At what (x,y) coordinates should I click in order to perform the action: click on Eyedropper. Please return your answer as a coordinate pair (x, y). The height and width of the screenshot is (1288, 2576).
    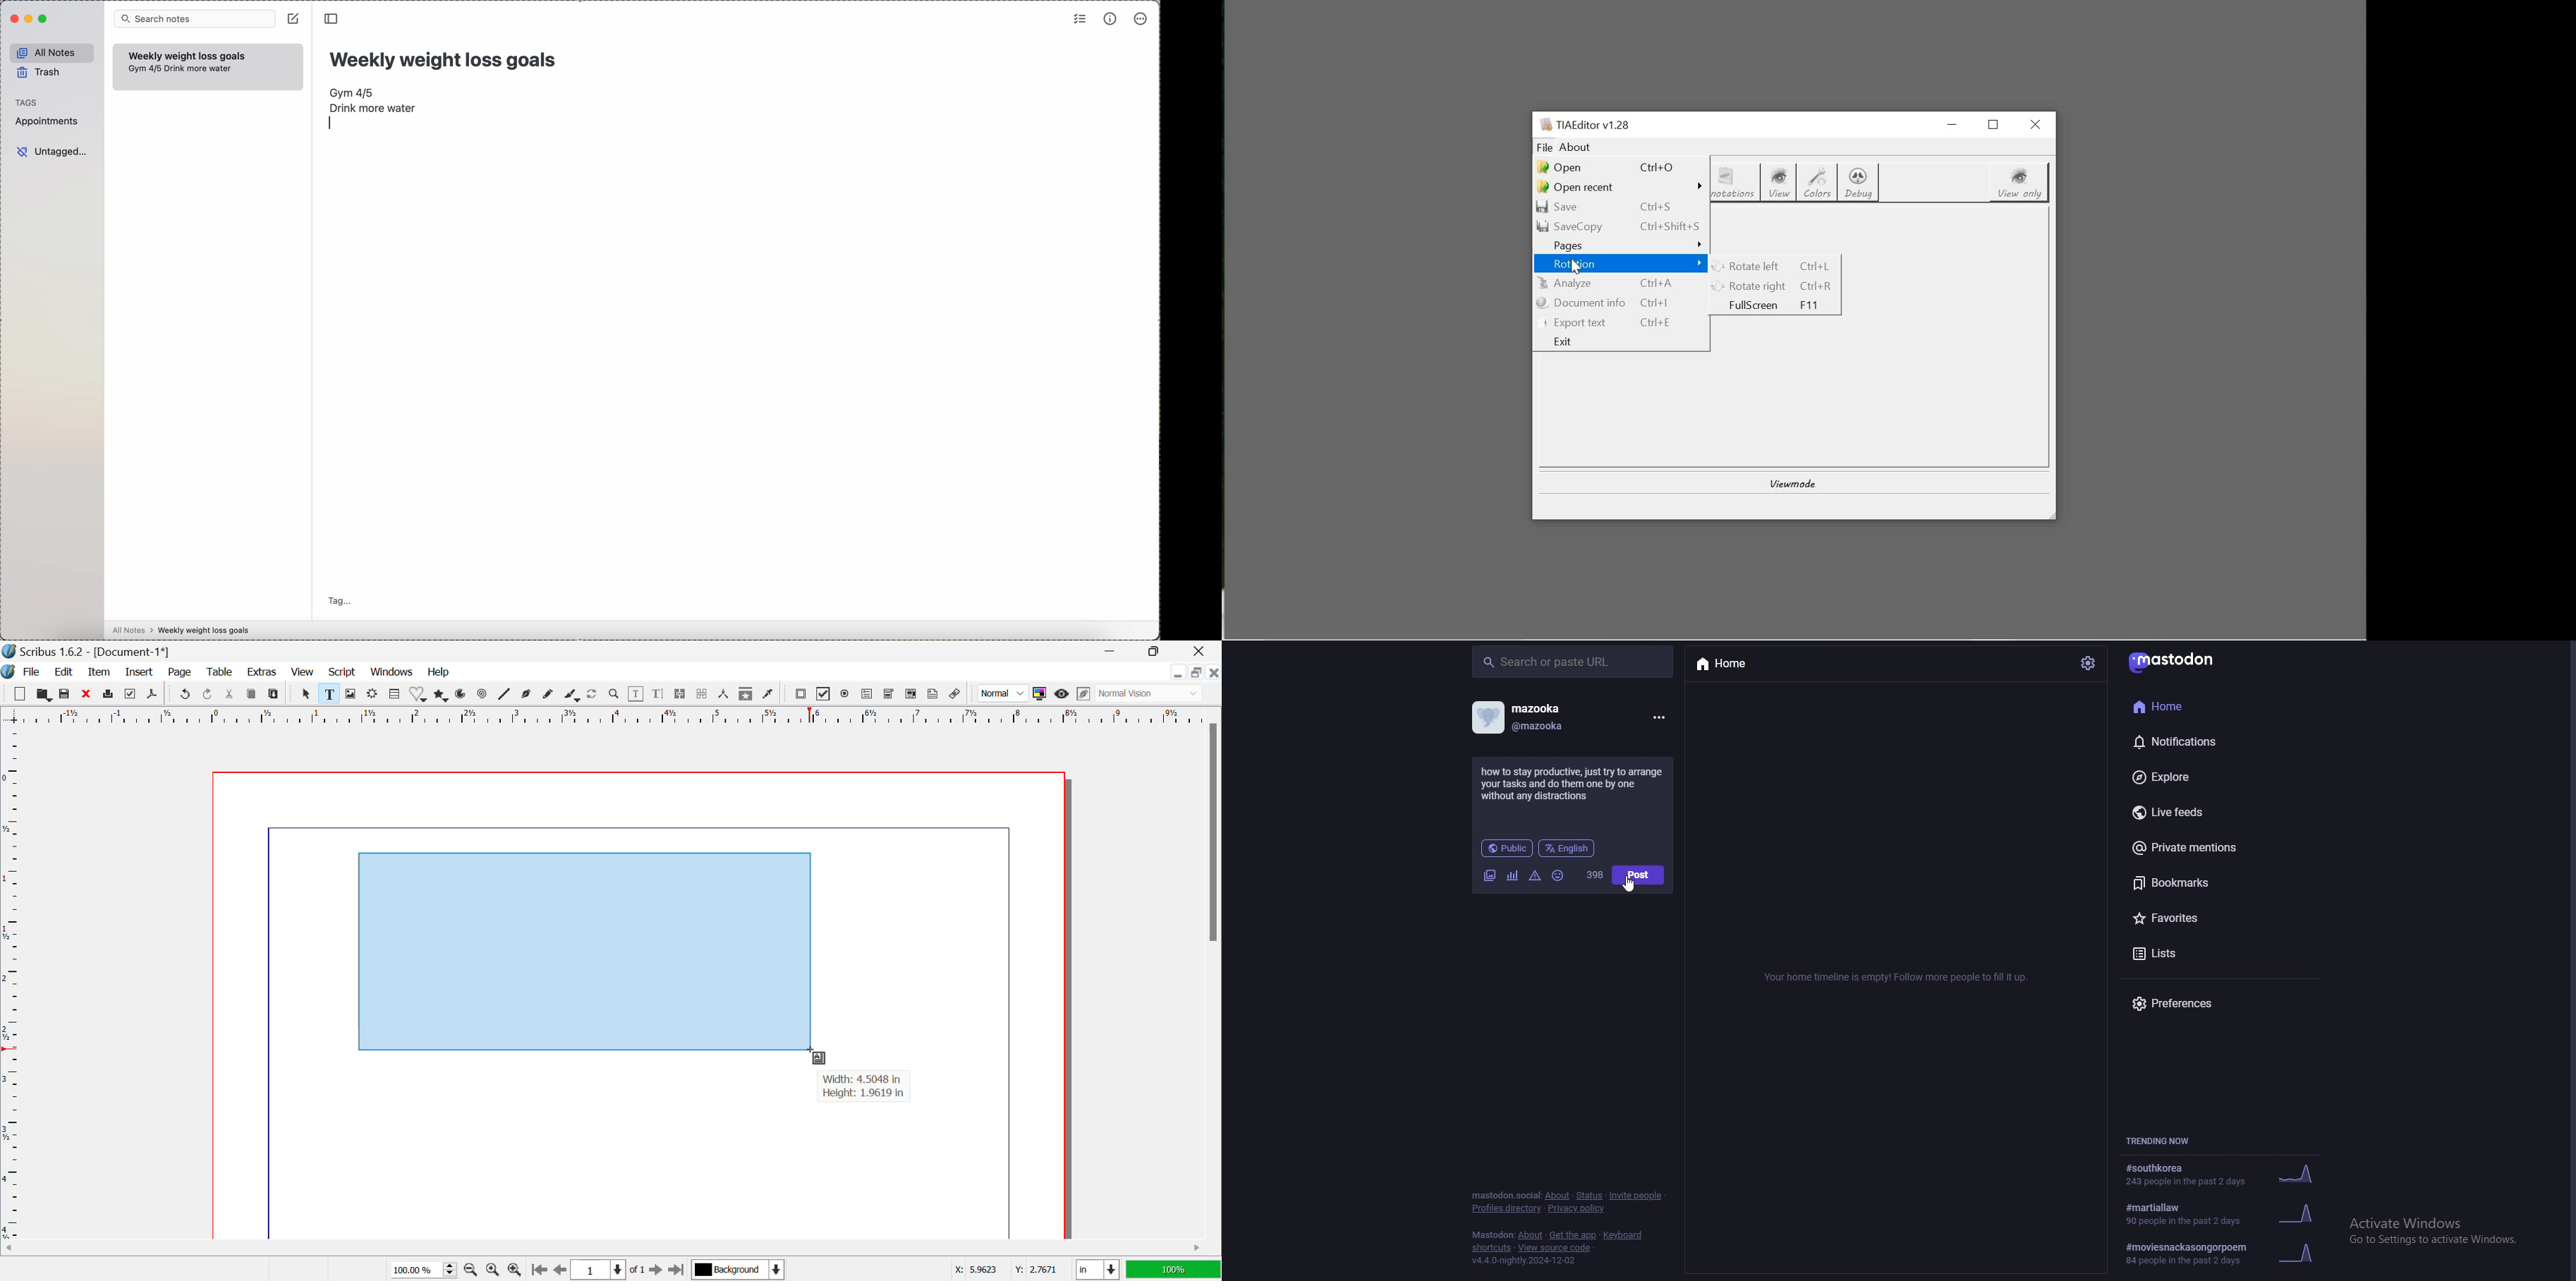
    Looking at the image, I should click on (770, 693).